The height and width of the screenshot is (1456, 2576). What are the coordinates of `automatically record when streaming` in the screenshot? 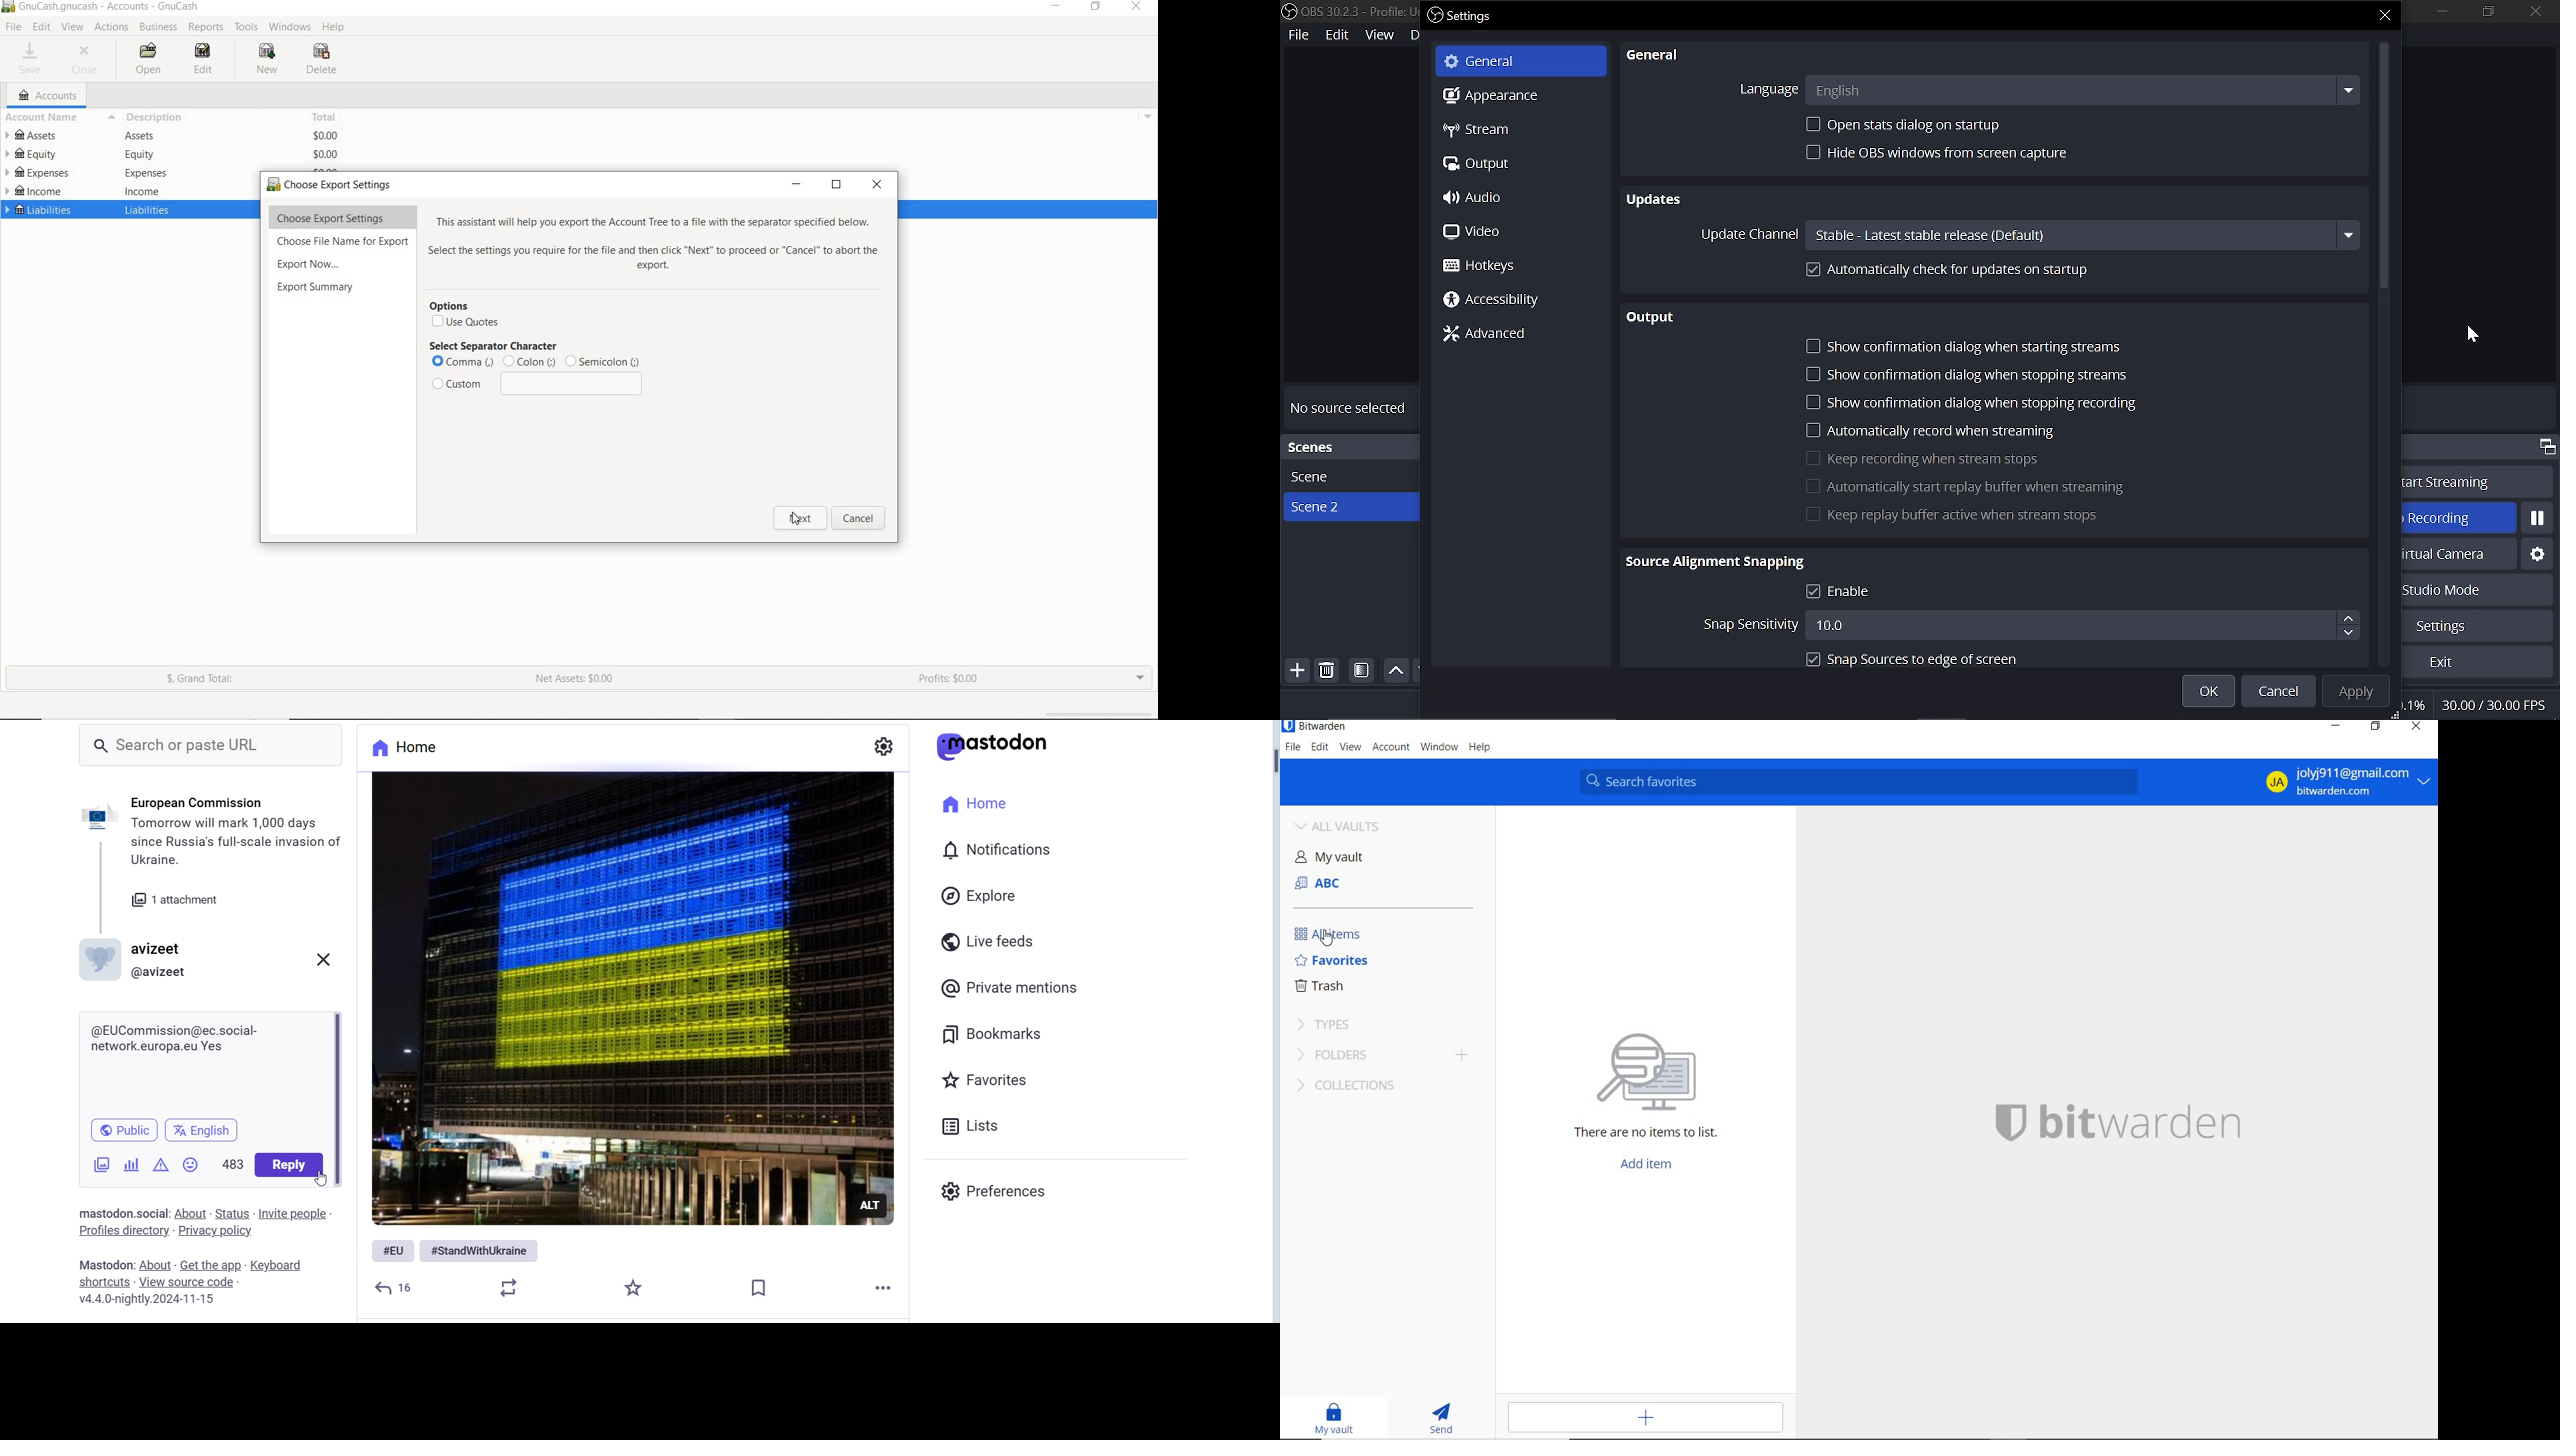 It's located at (1929, 430).